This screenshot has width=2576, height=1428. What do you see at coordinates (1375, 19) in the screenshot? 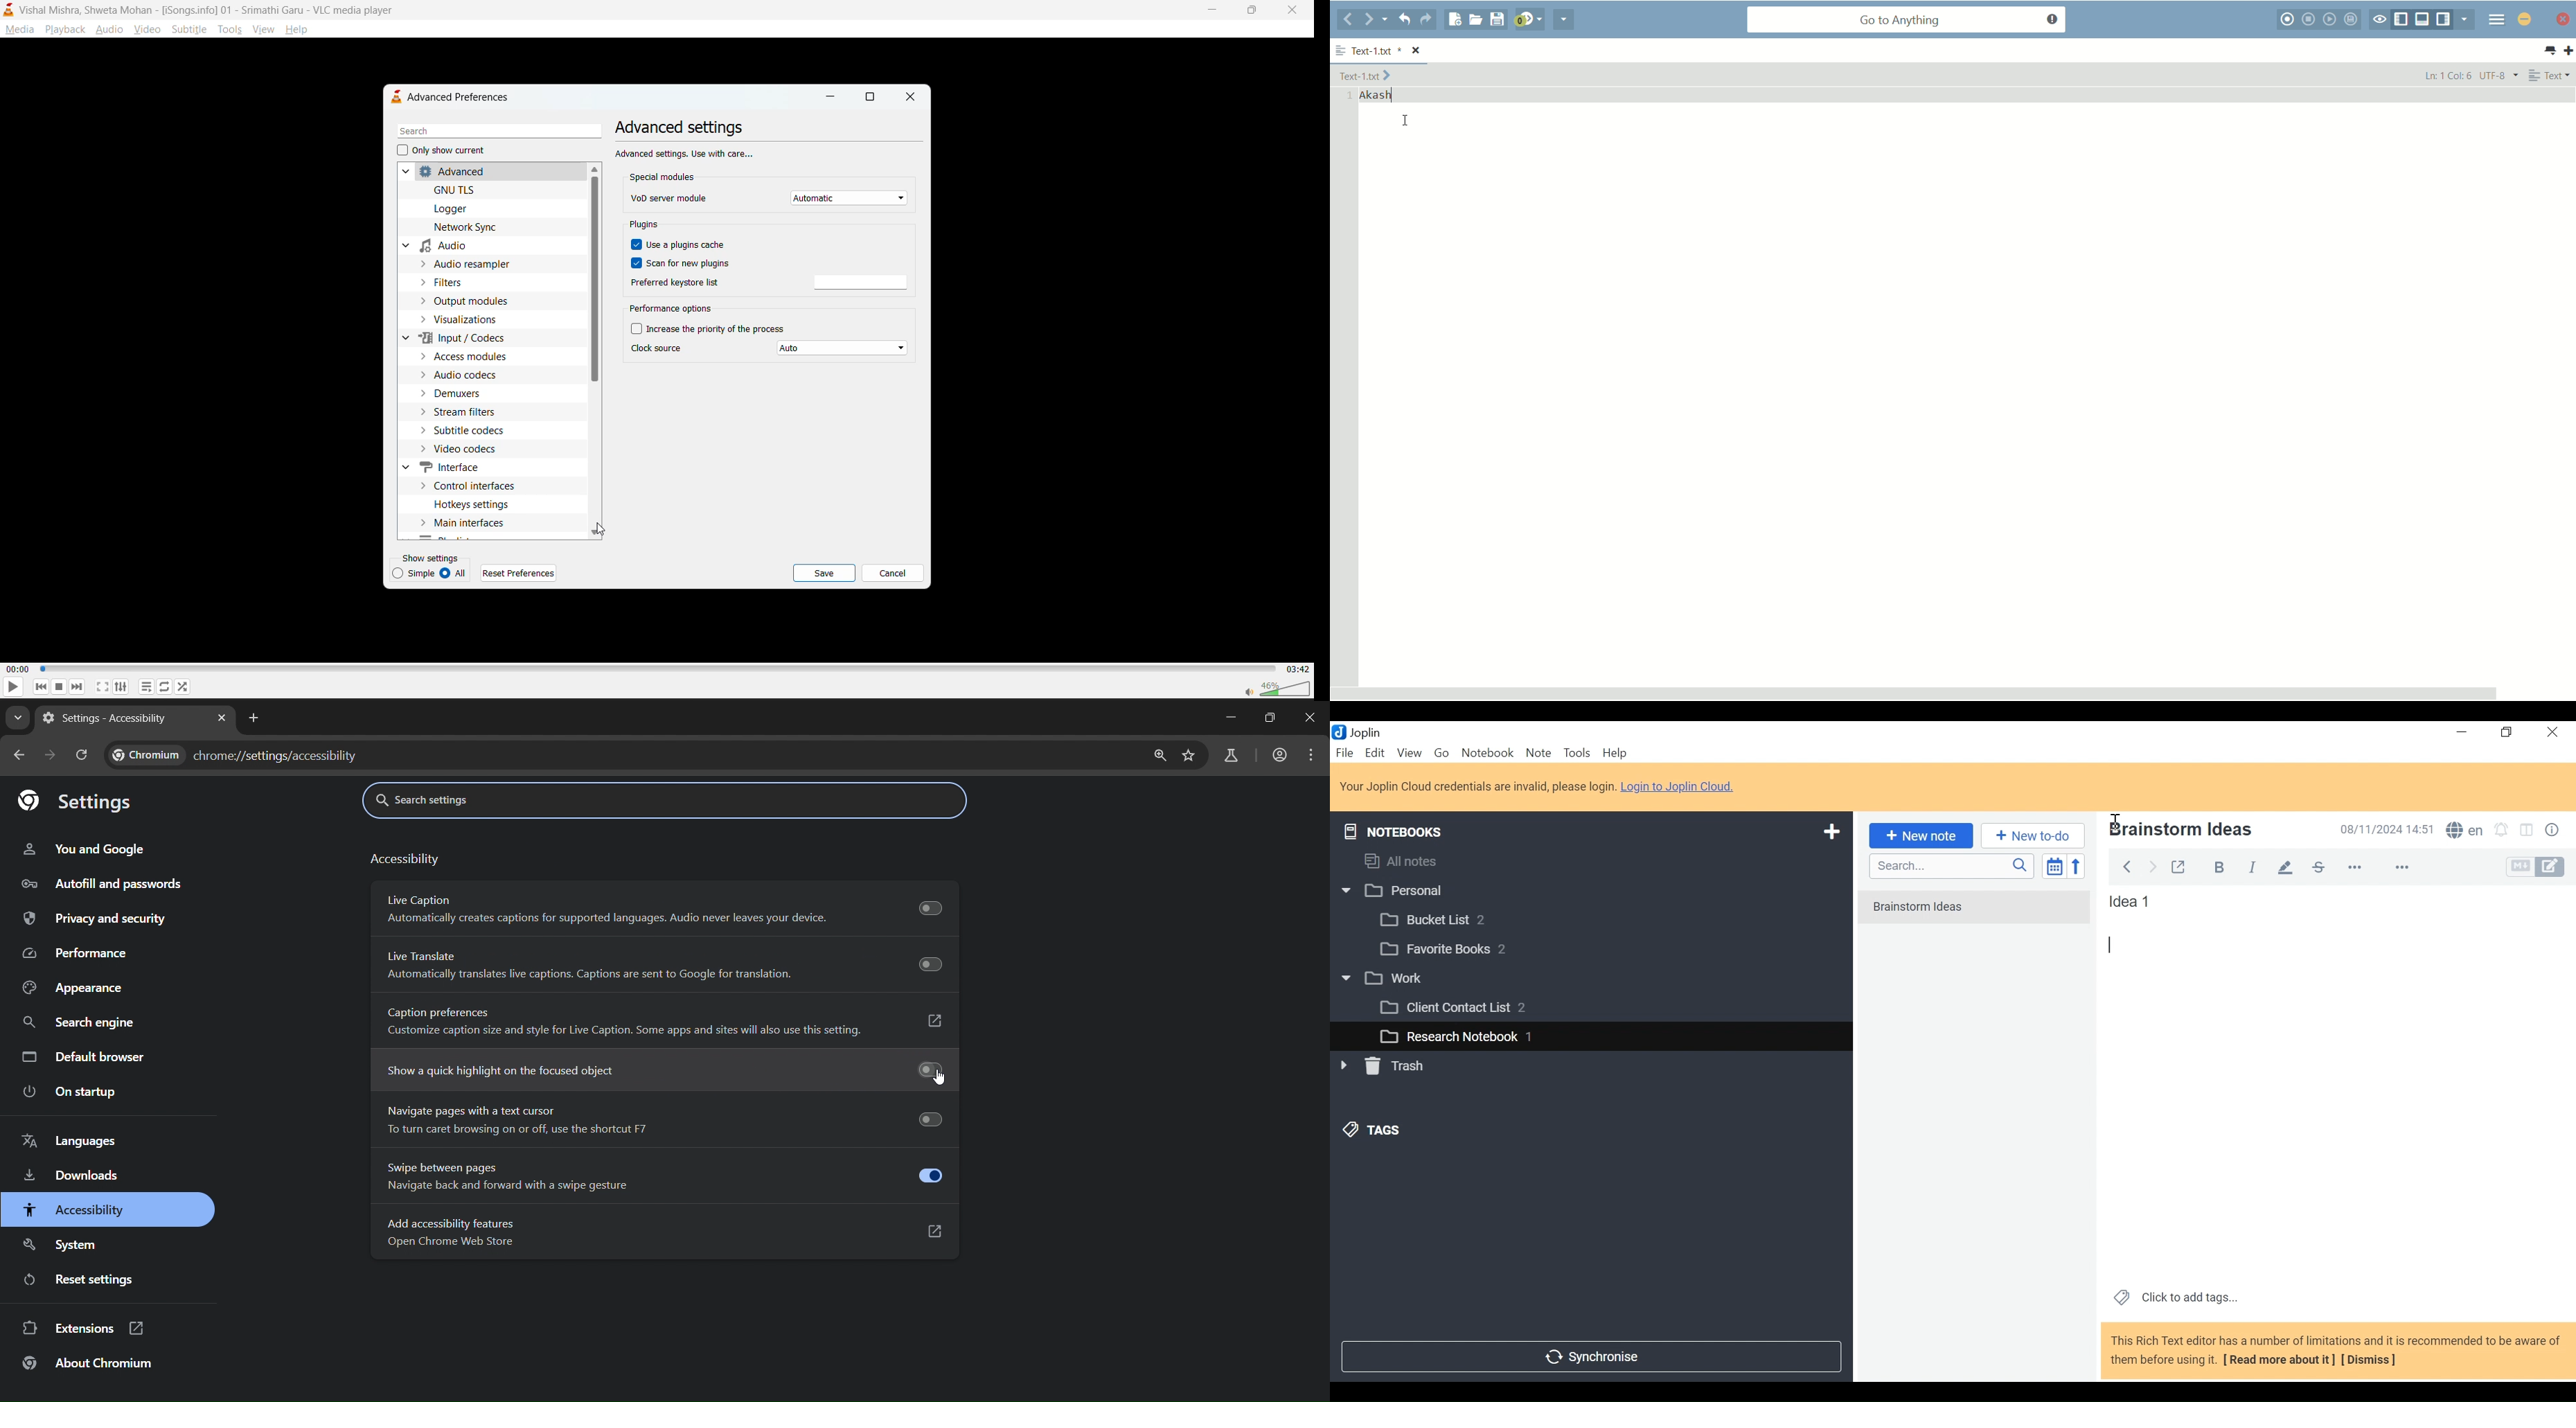
I see `forward` at bounding box center [1375, 19].